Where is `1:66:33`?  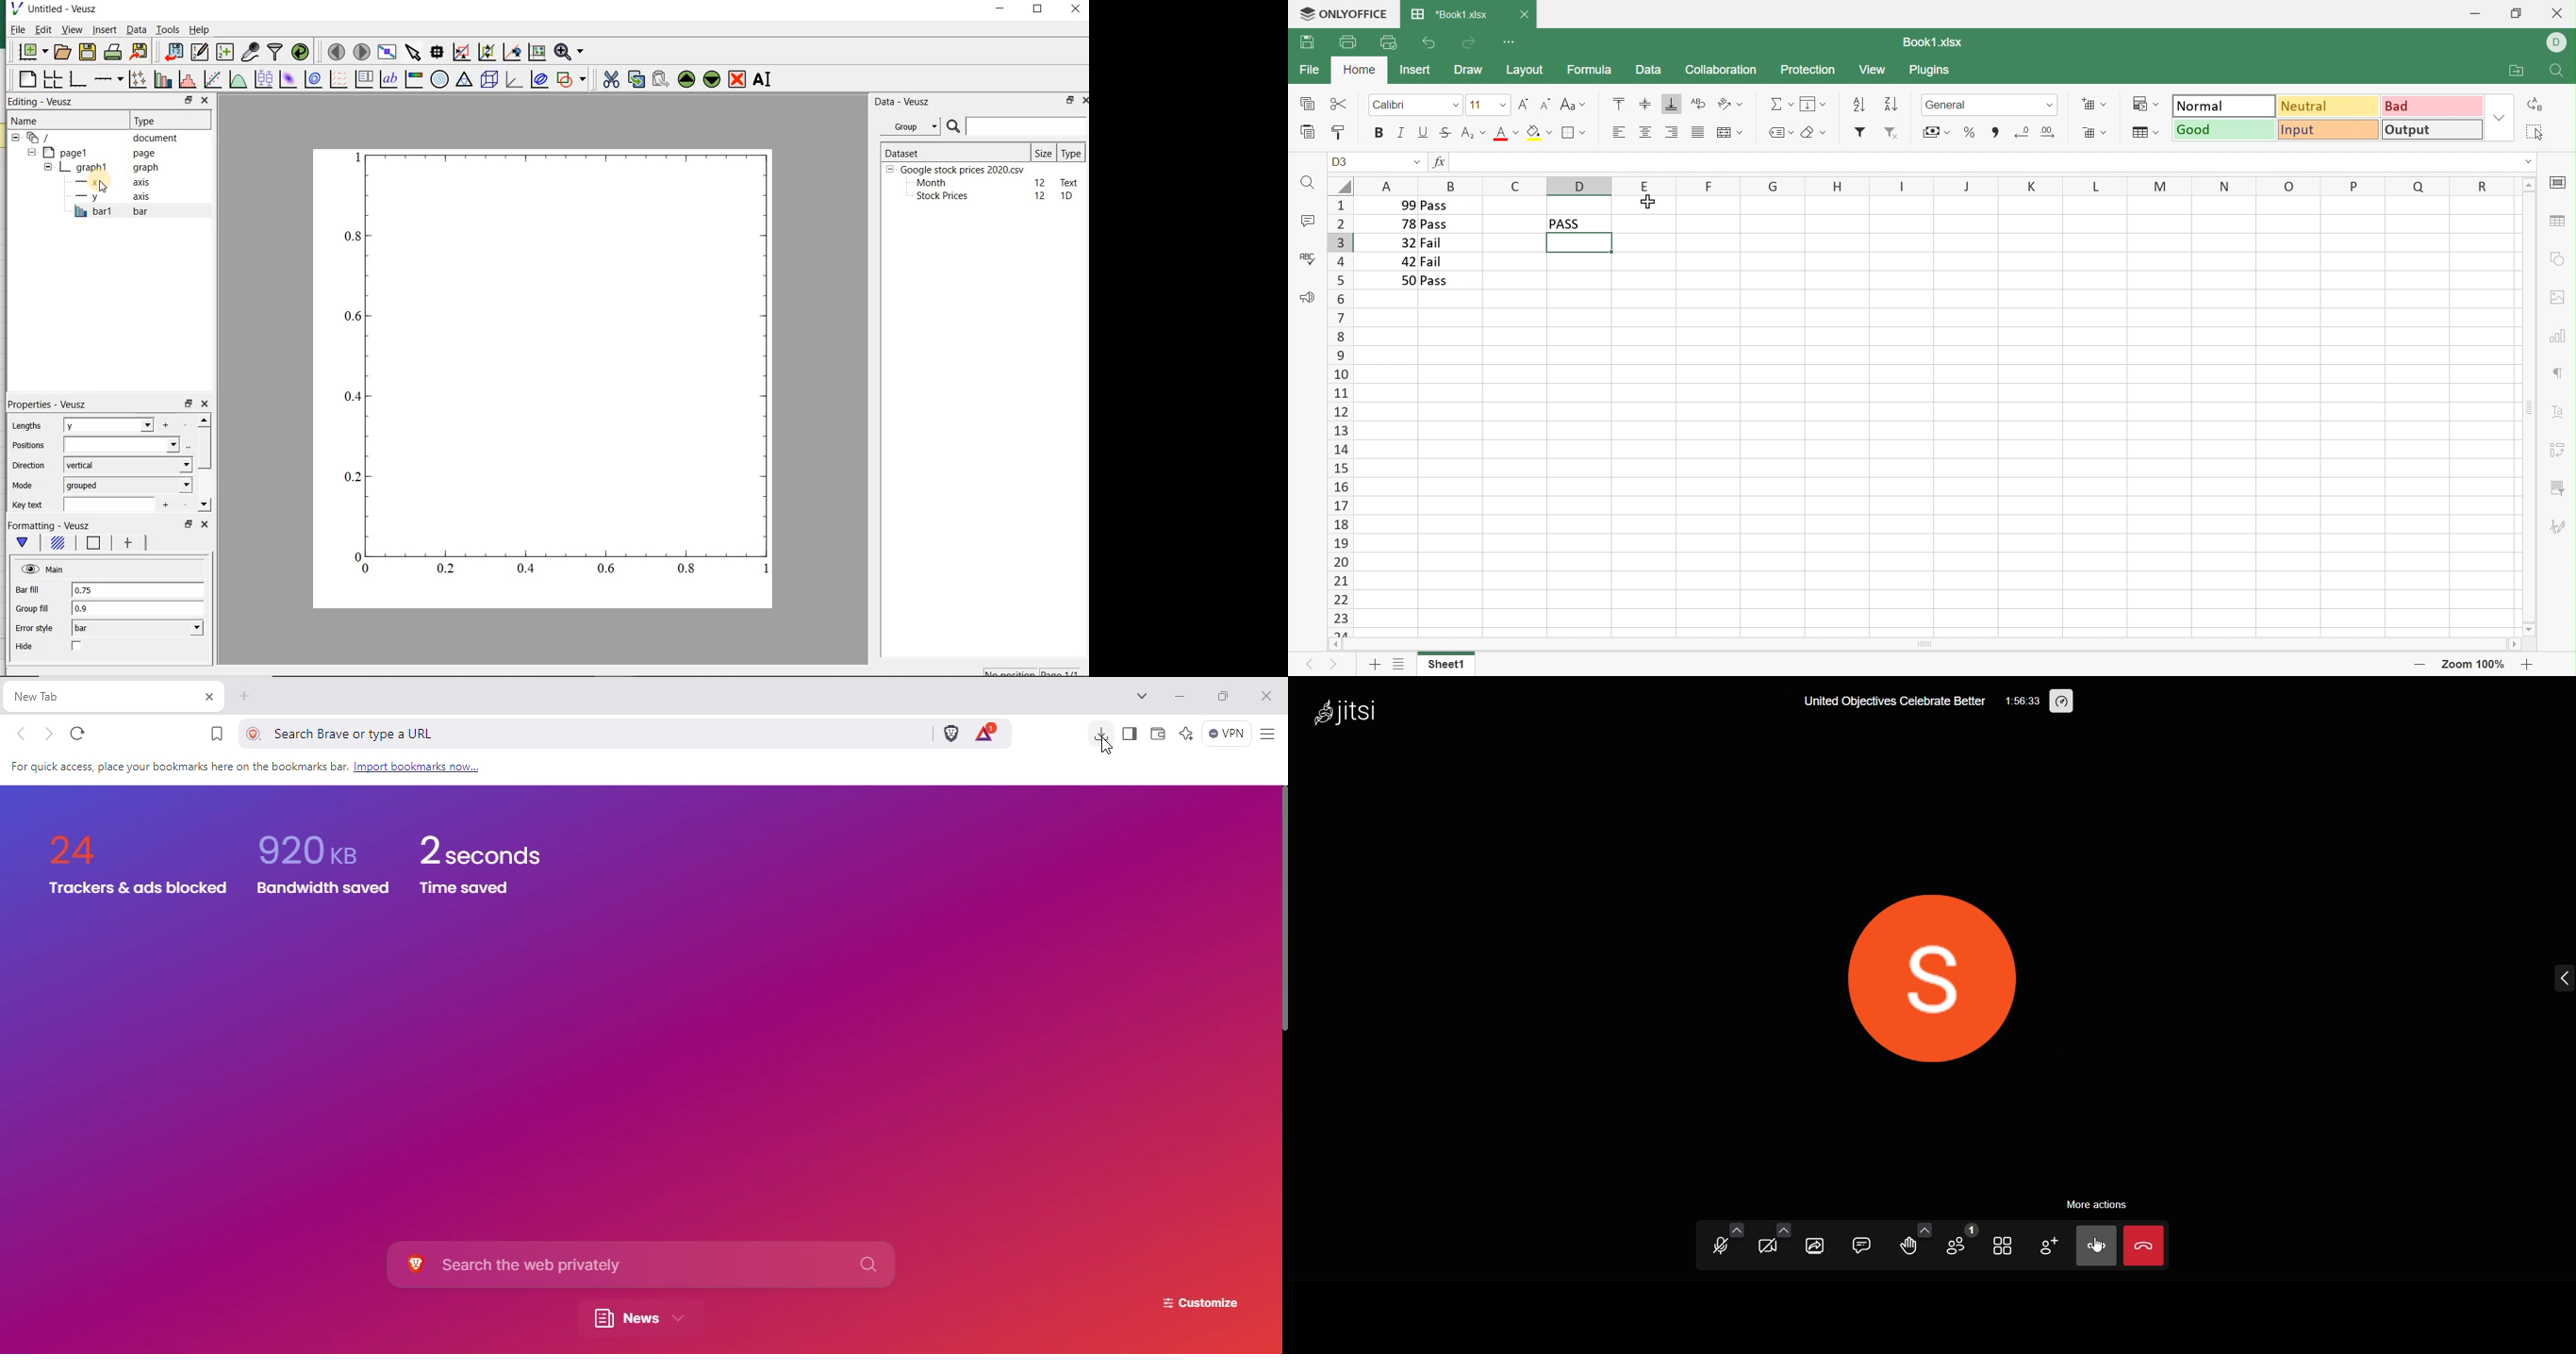
1:66:33 is located at coordinates (2017, 700).